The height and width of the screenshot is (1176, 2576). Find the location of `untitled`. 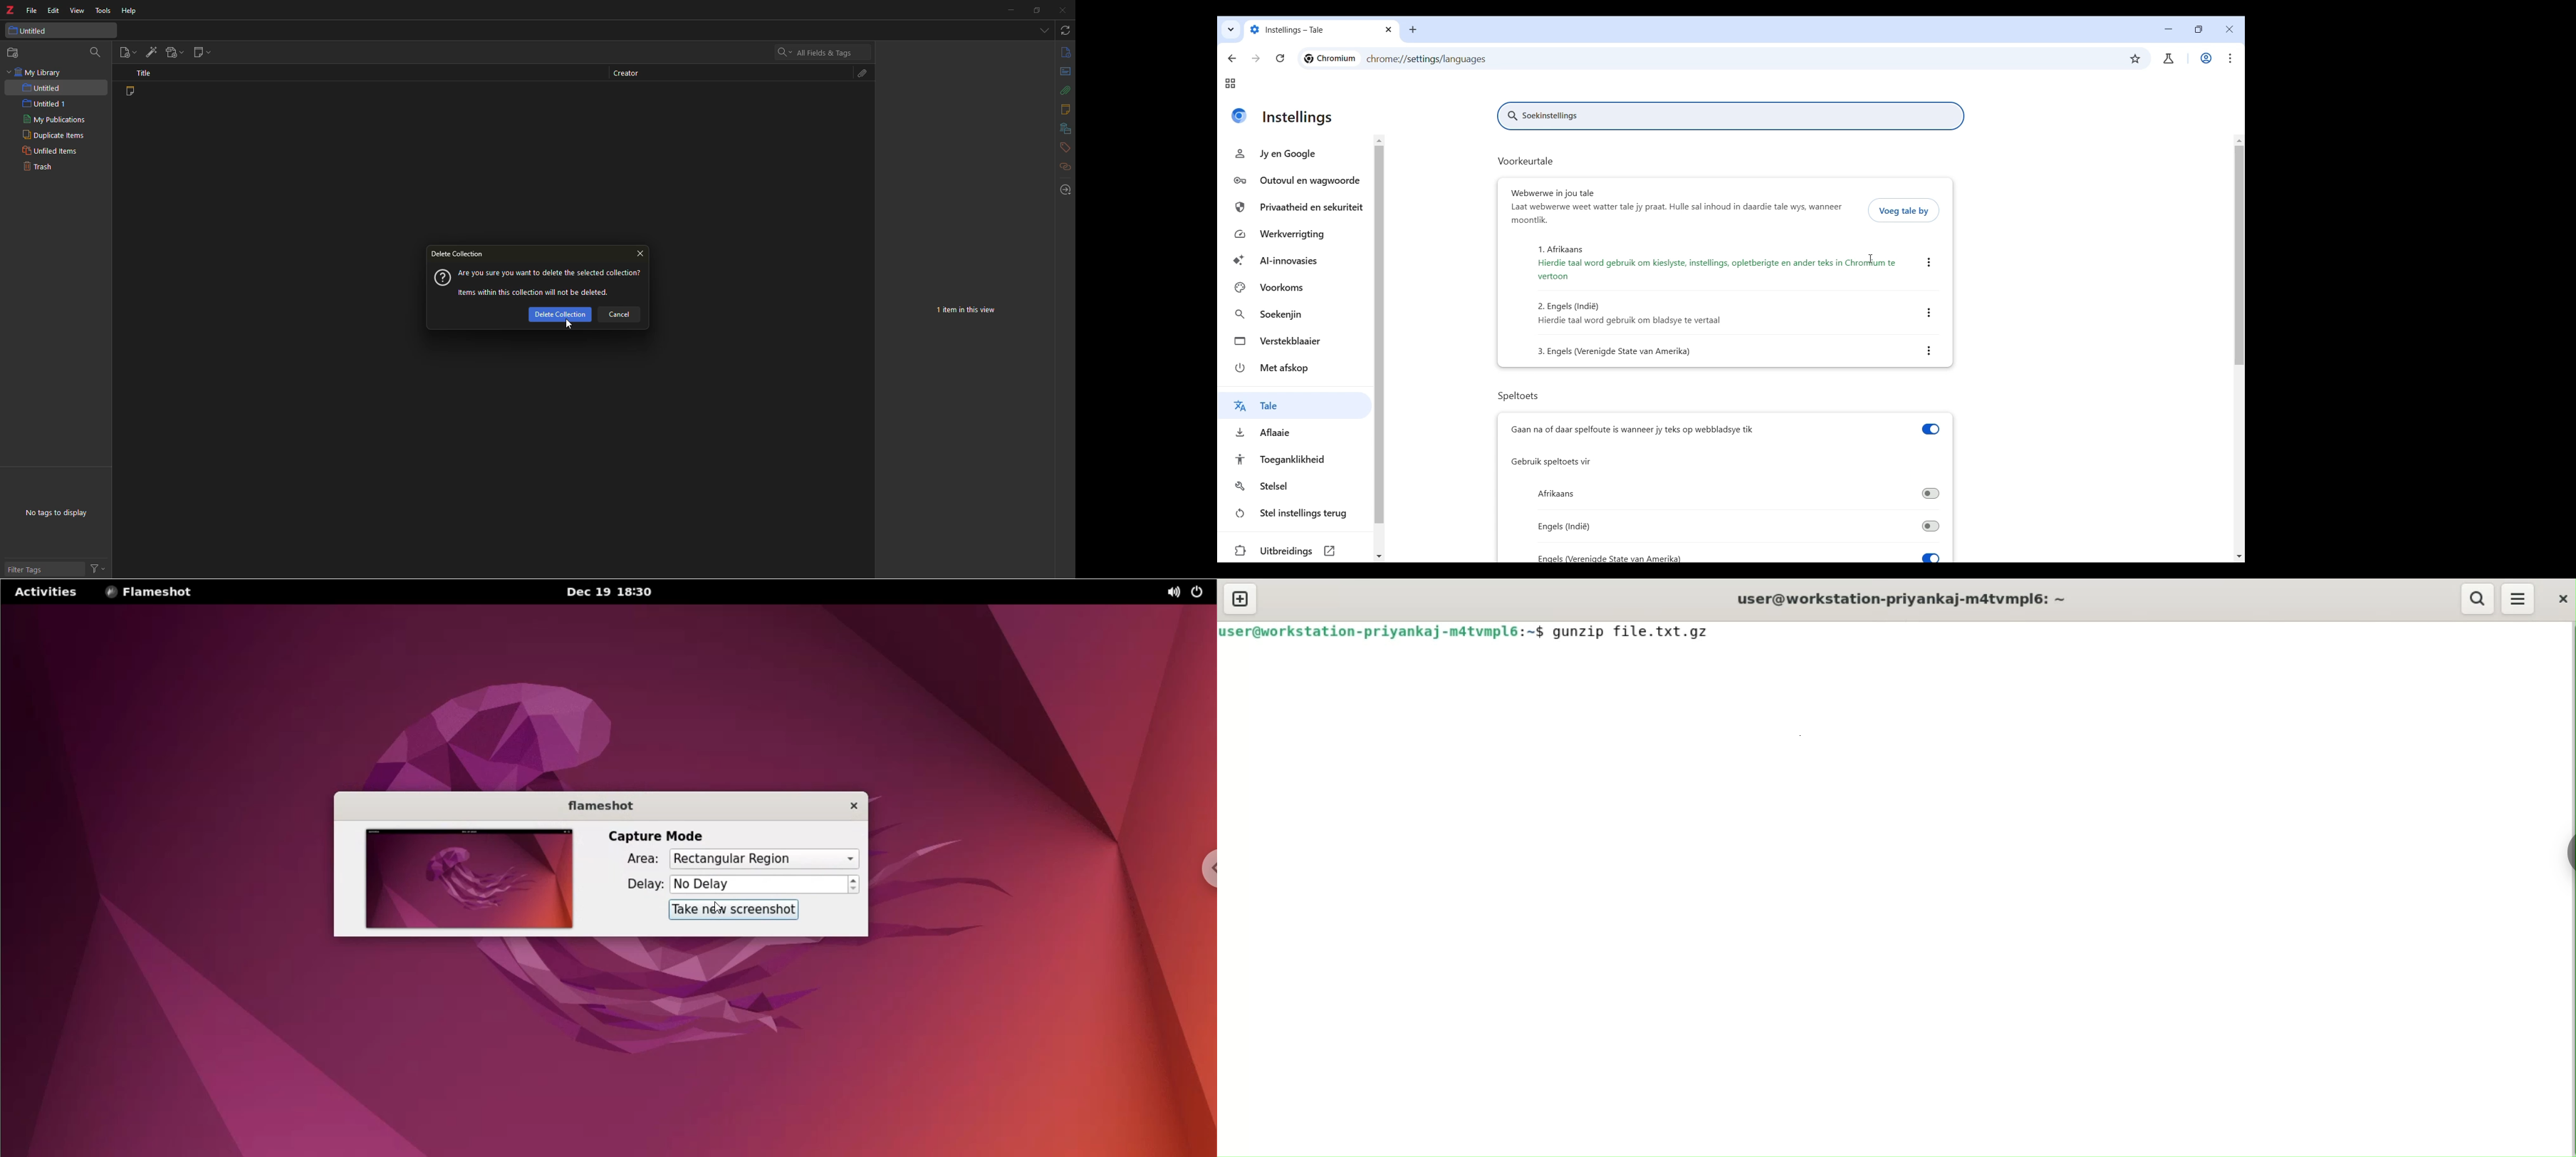

untitled is located at coordinates (28, 30).